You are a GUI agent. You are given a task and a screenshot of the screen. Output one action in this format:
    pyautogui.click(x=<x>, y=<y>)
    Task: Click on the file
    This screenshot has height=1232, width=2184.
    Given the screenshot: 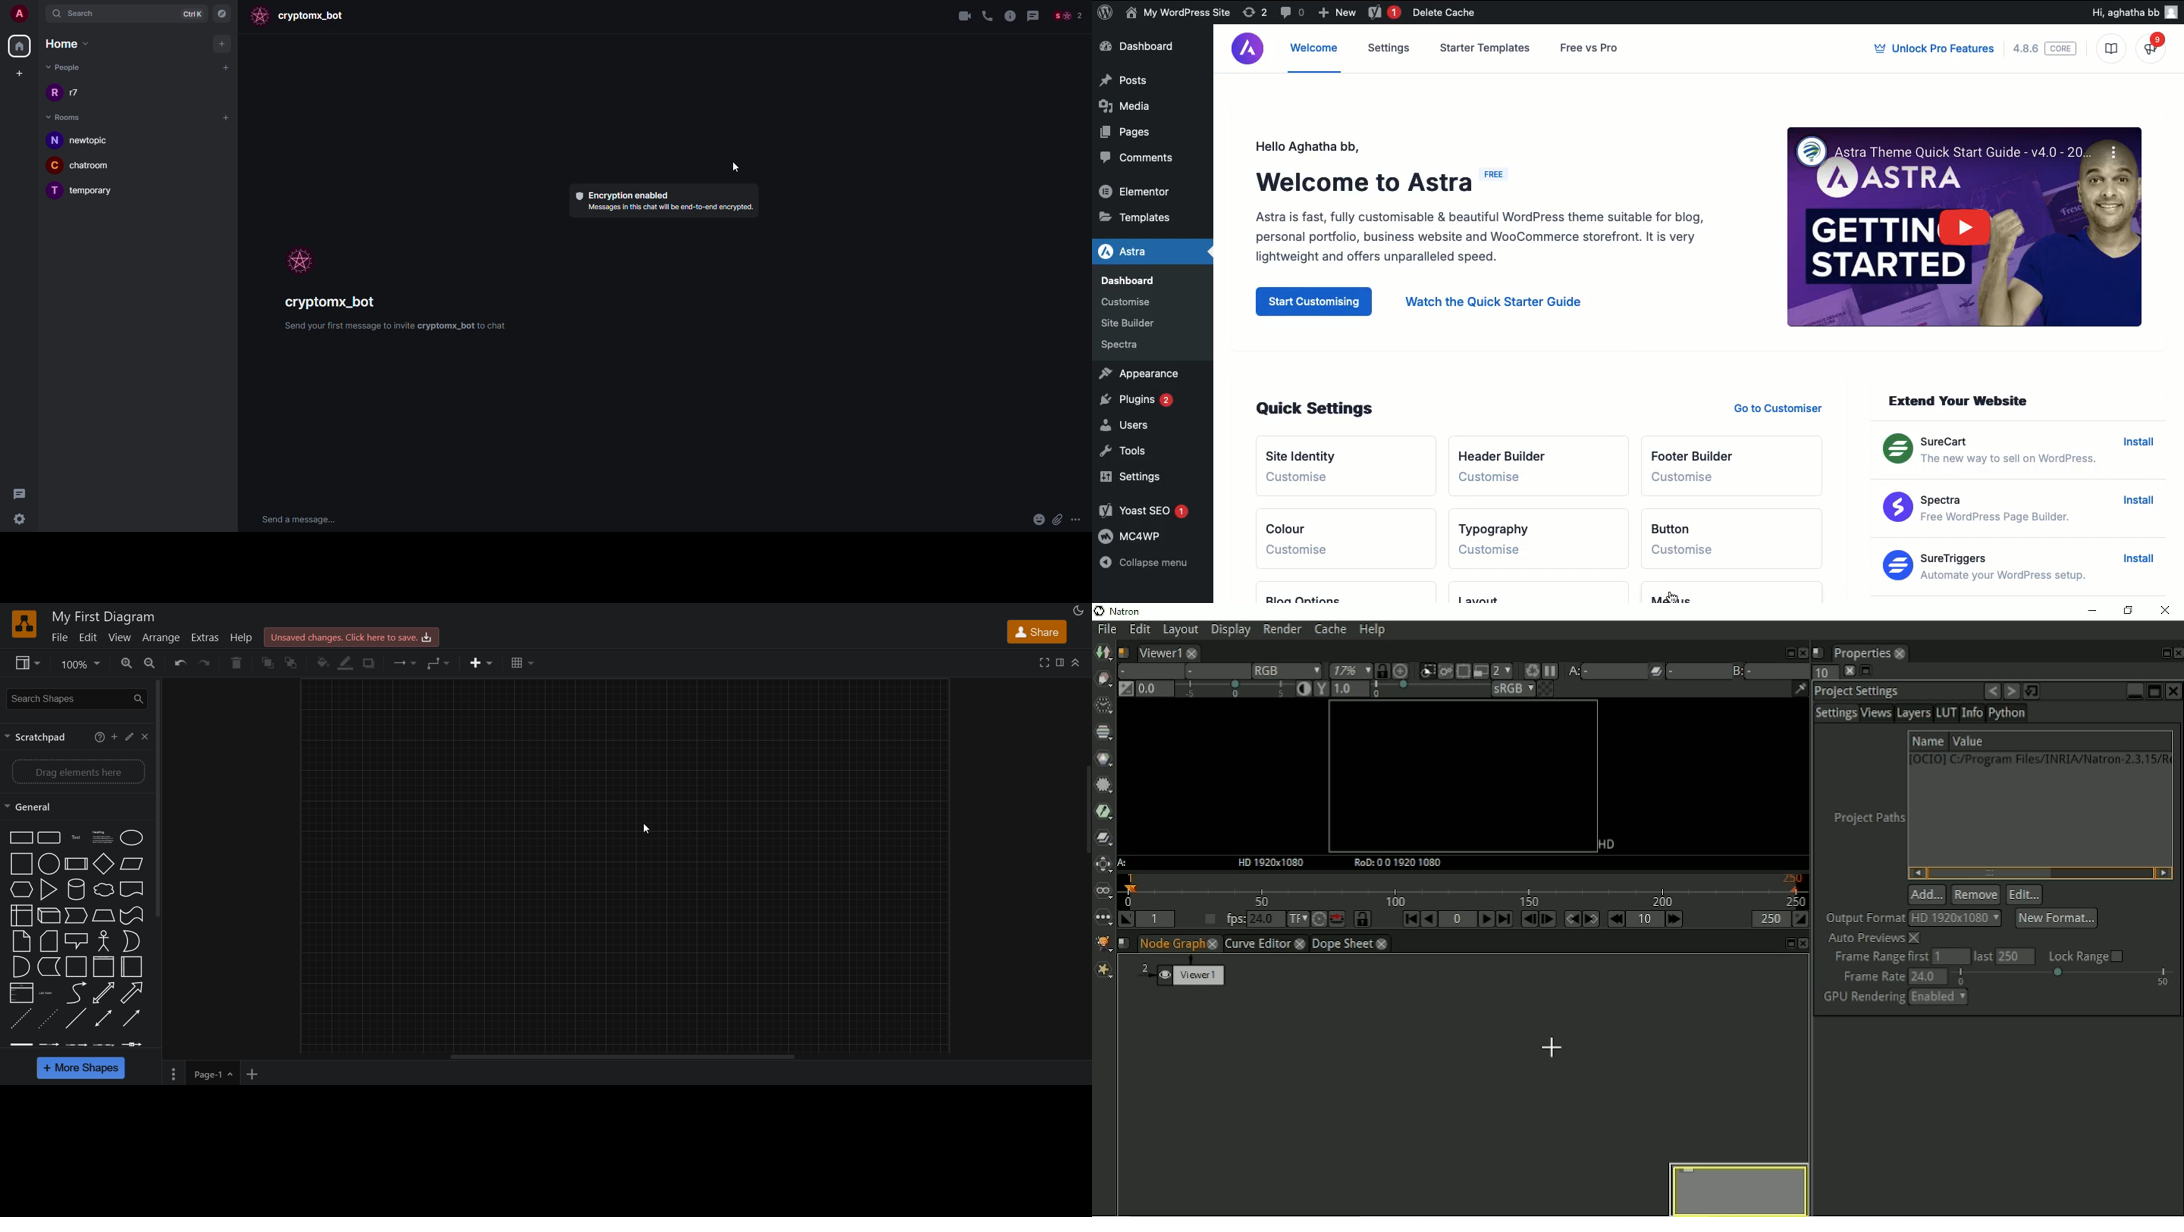 What is the action you would take?
    pyautogui.click(x=60, y=639)
    